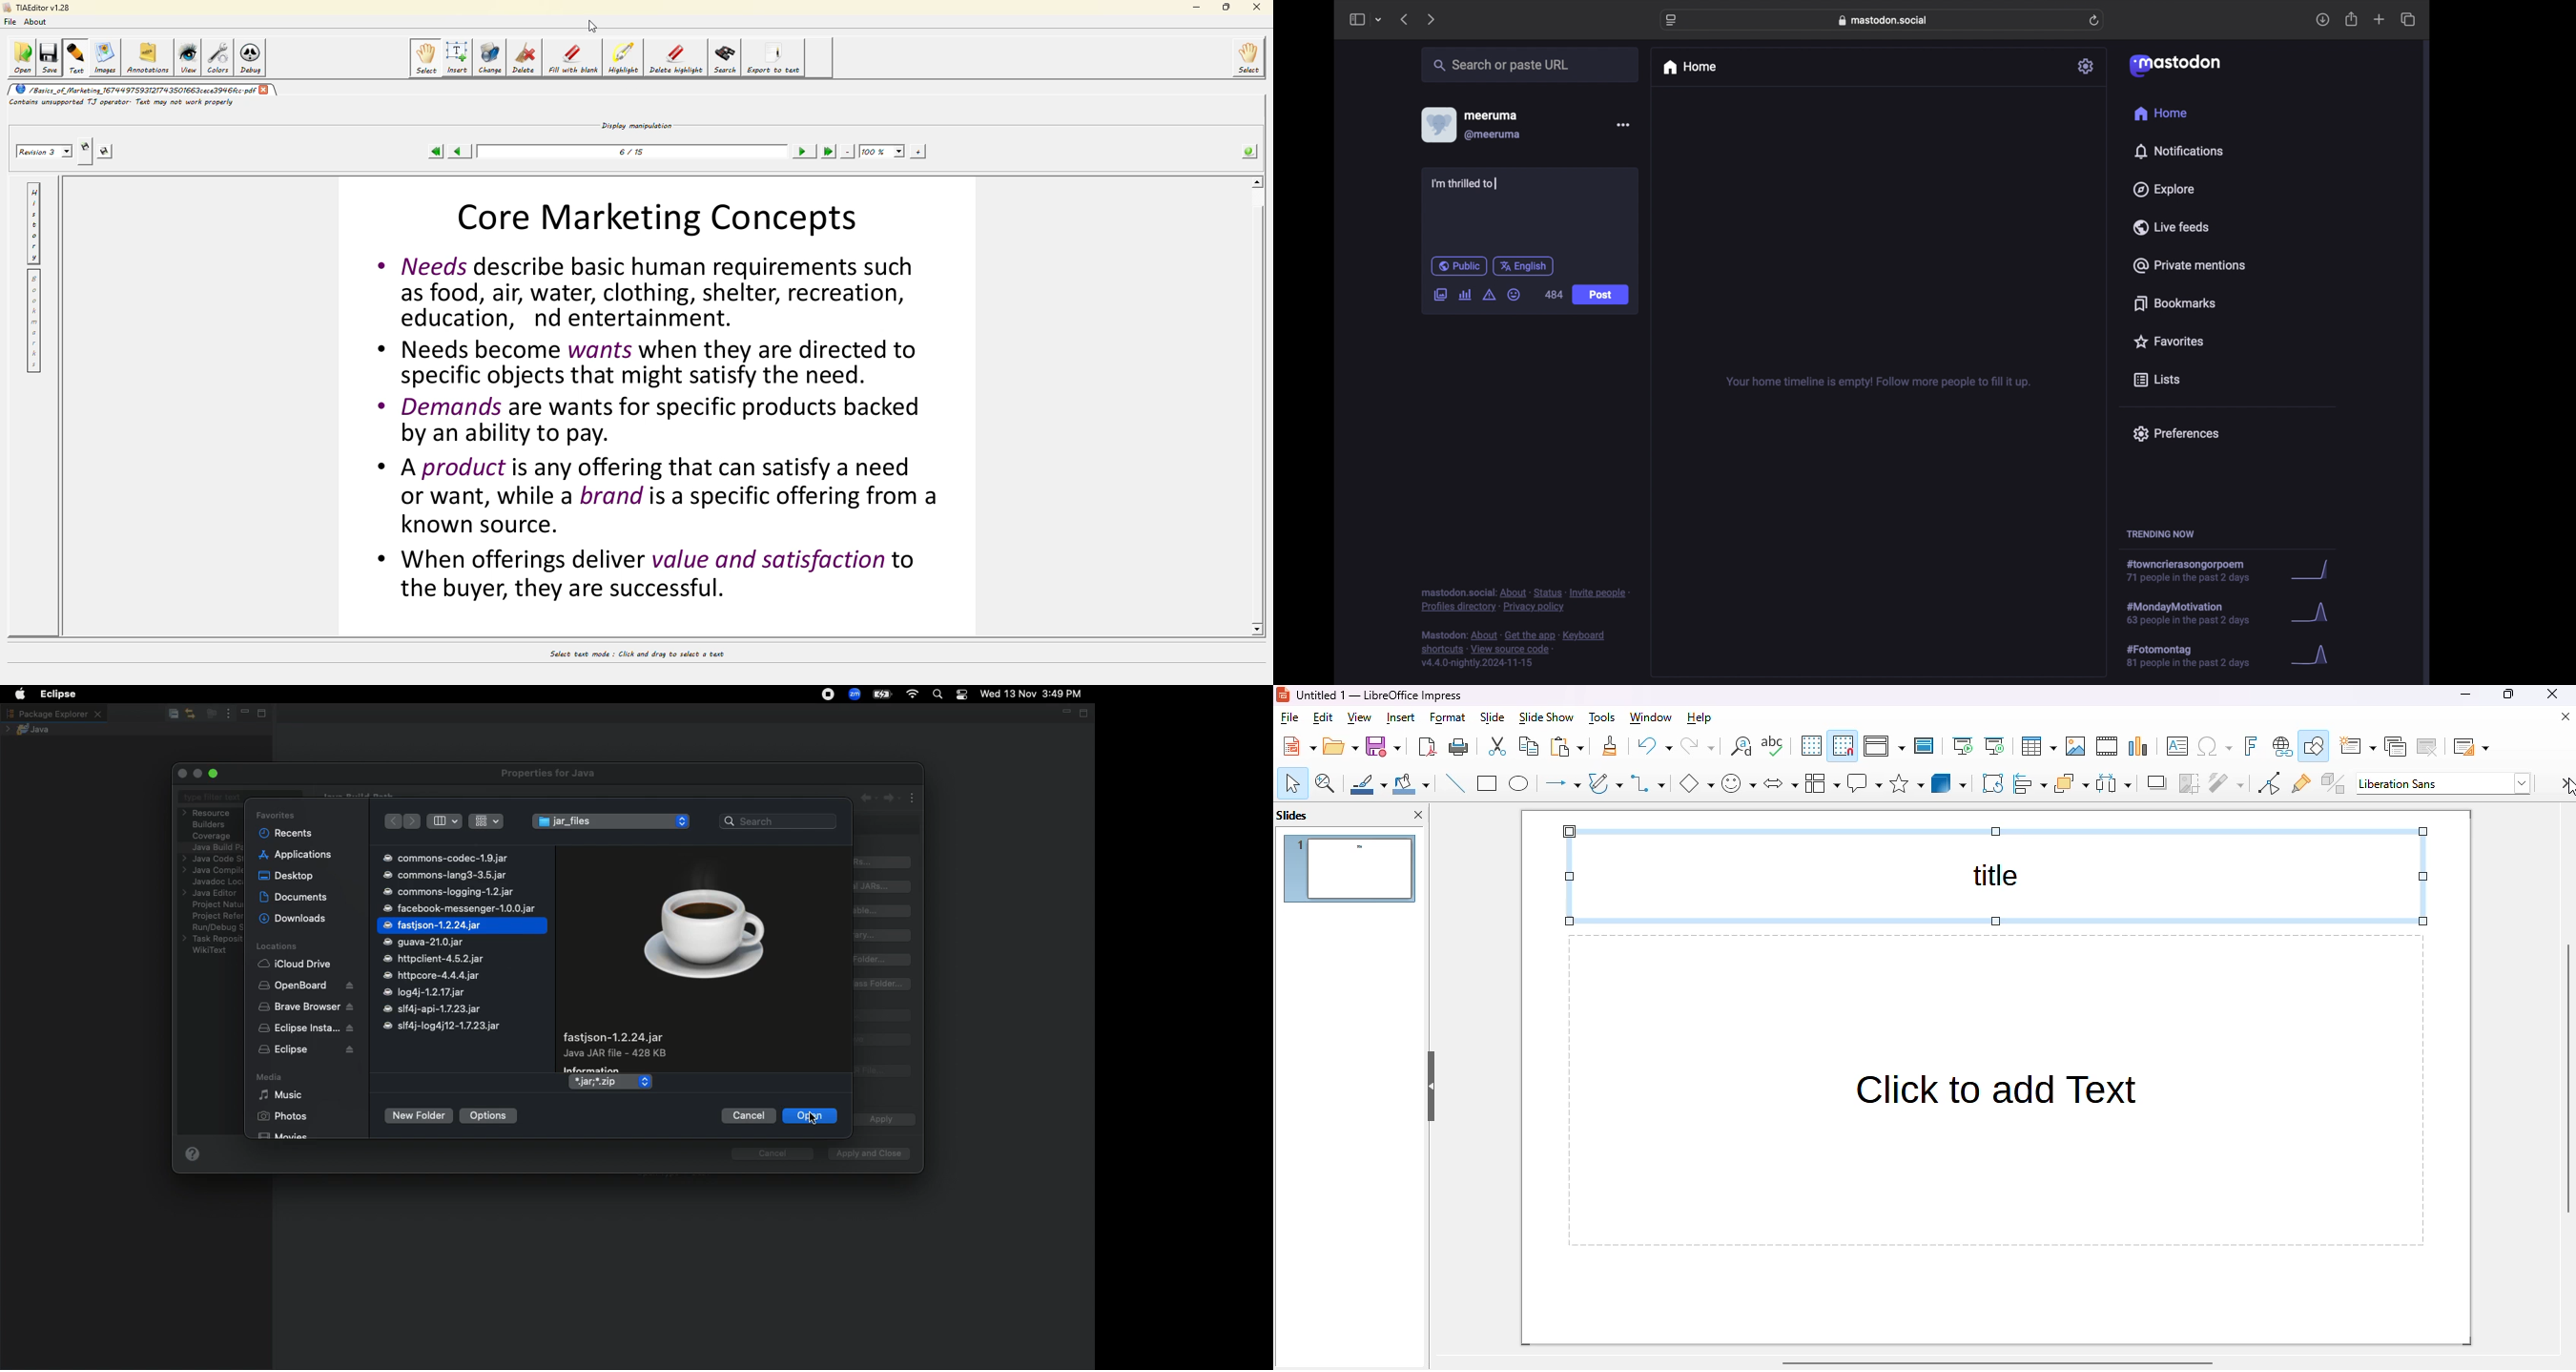 The width and height of the screenshot is (2576, 1372). Describe the element at coordinates (2200, 612) in the screenshot. I see `hashtag  trend` at that location.